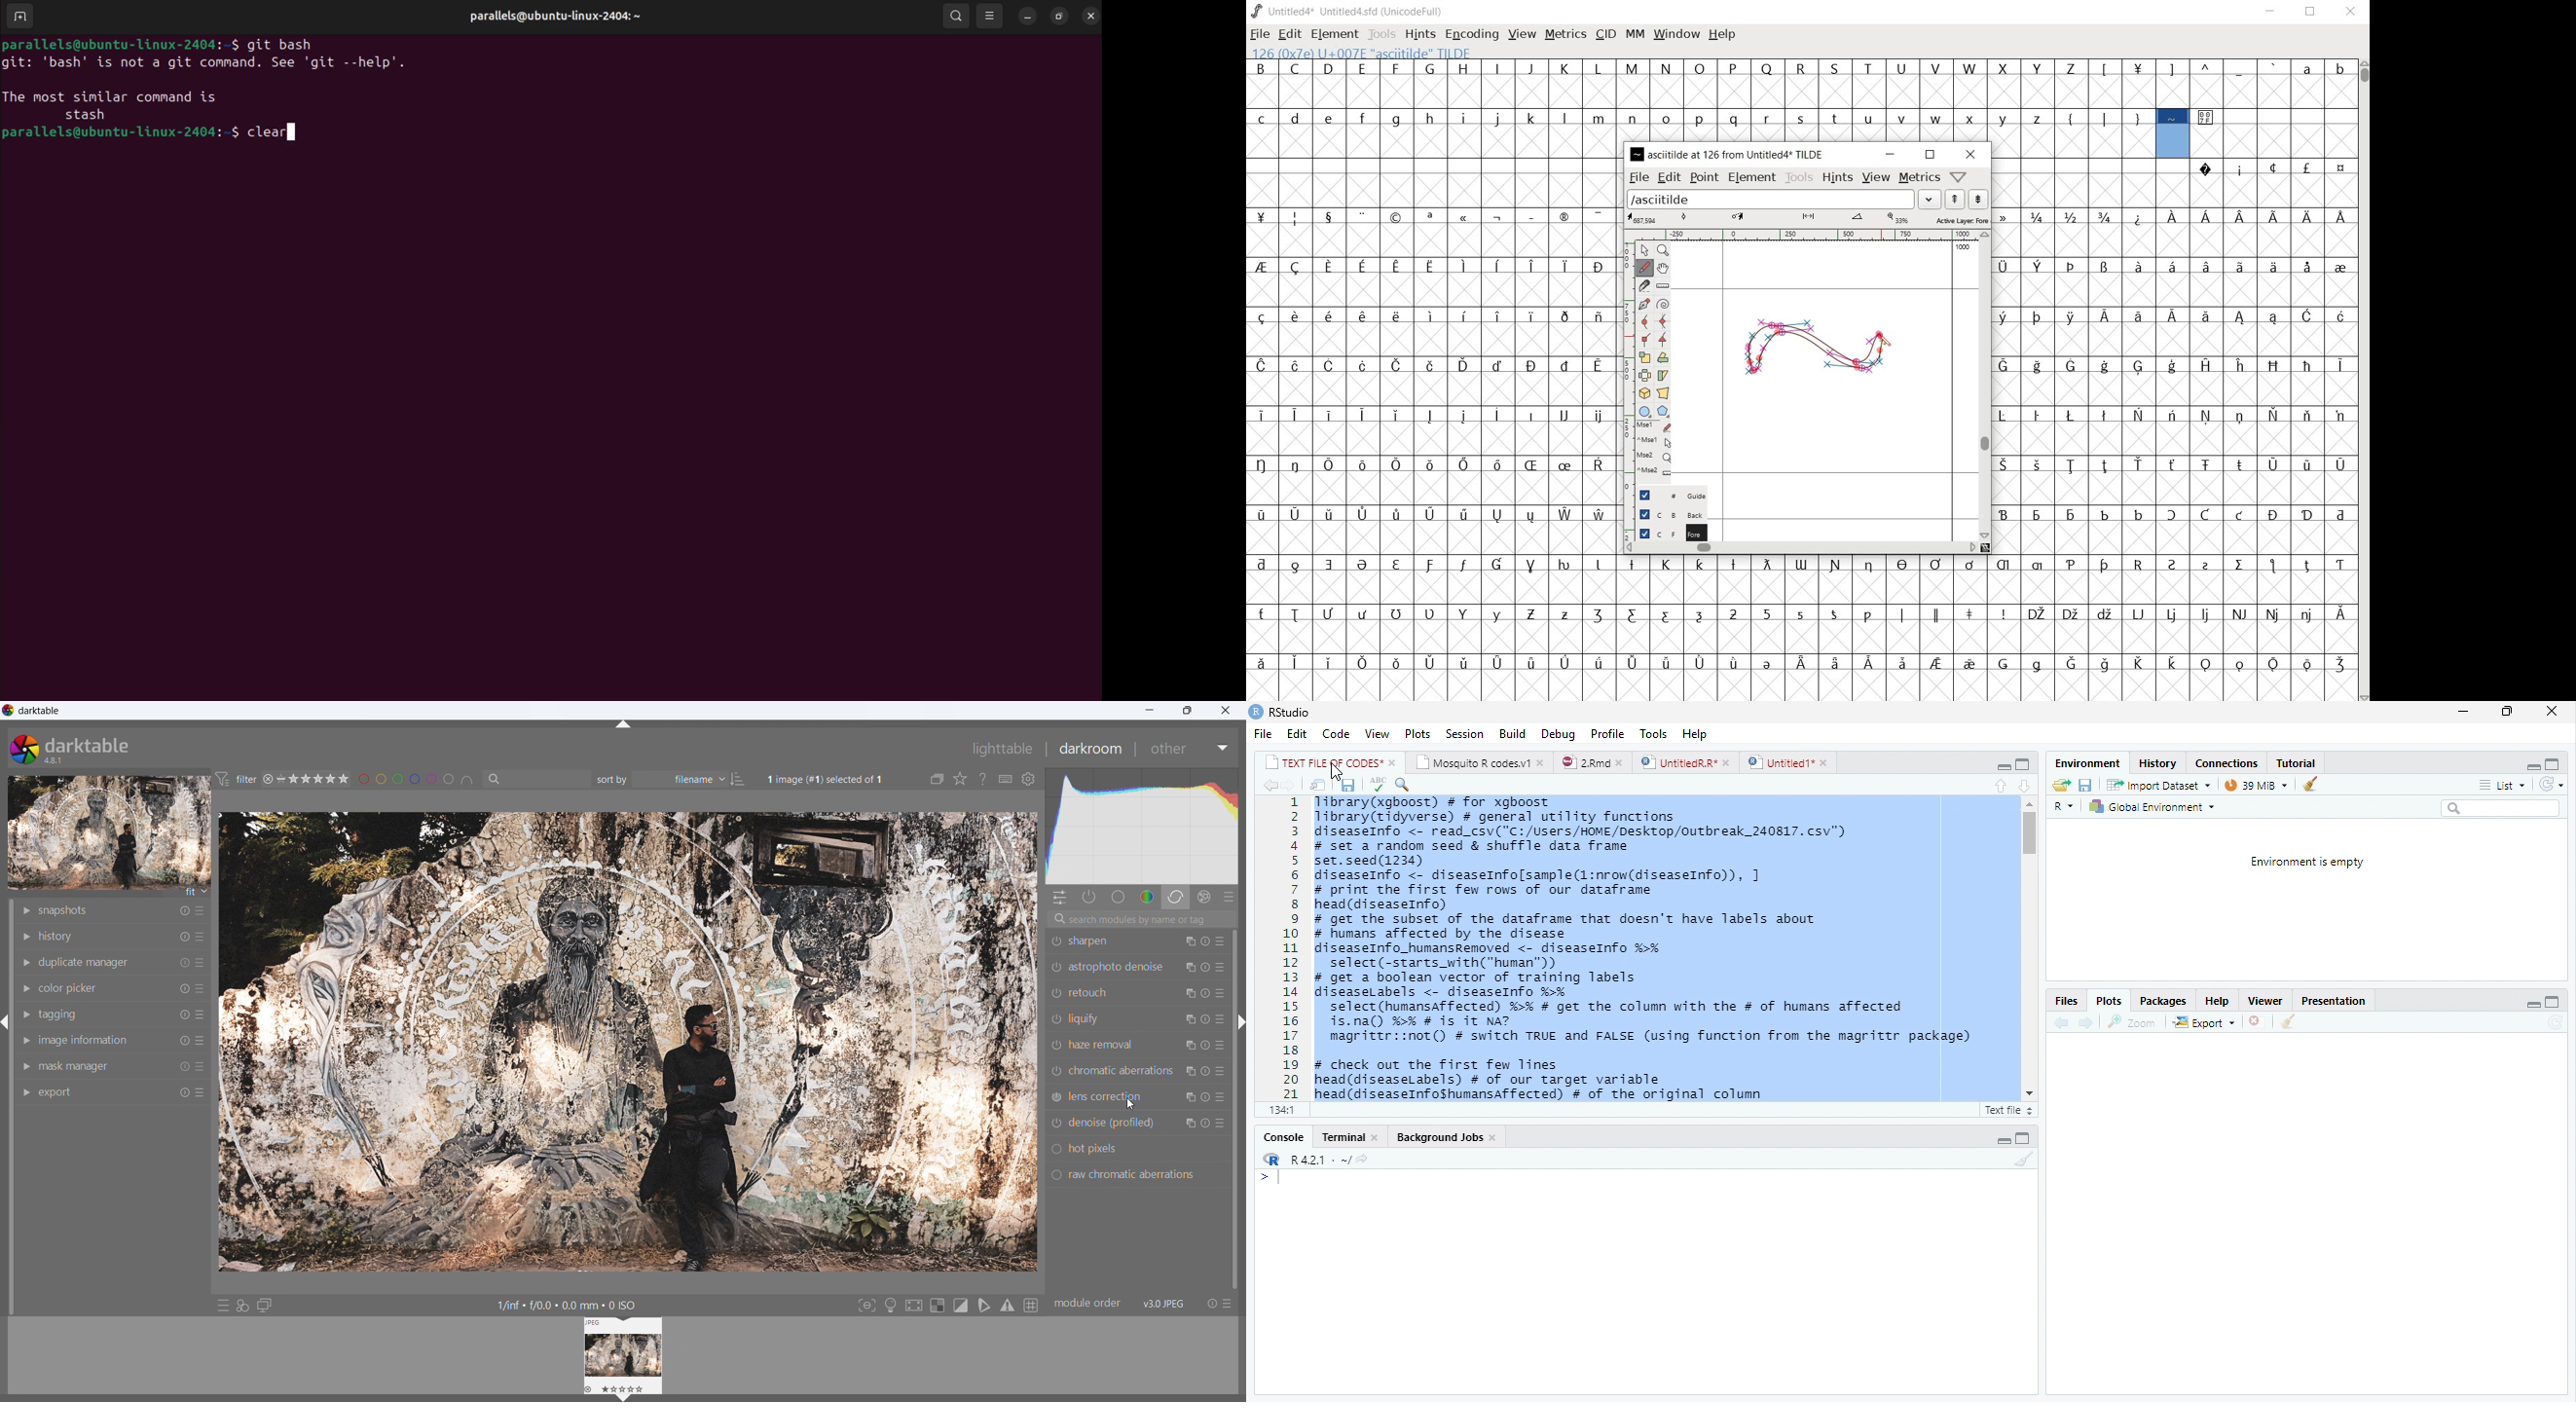  Describe the element at coordinates (2086, 784) in the screenshot. I see `Save` at that location.